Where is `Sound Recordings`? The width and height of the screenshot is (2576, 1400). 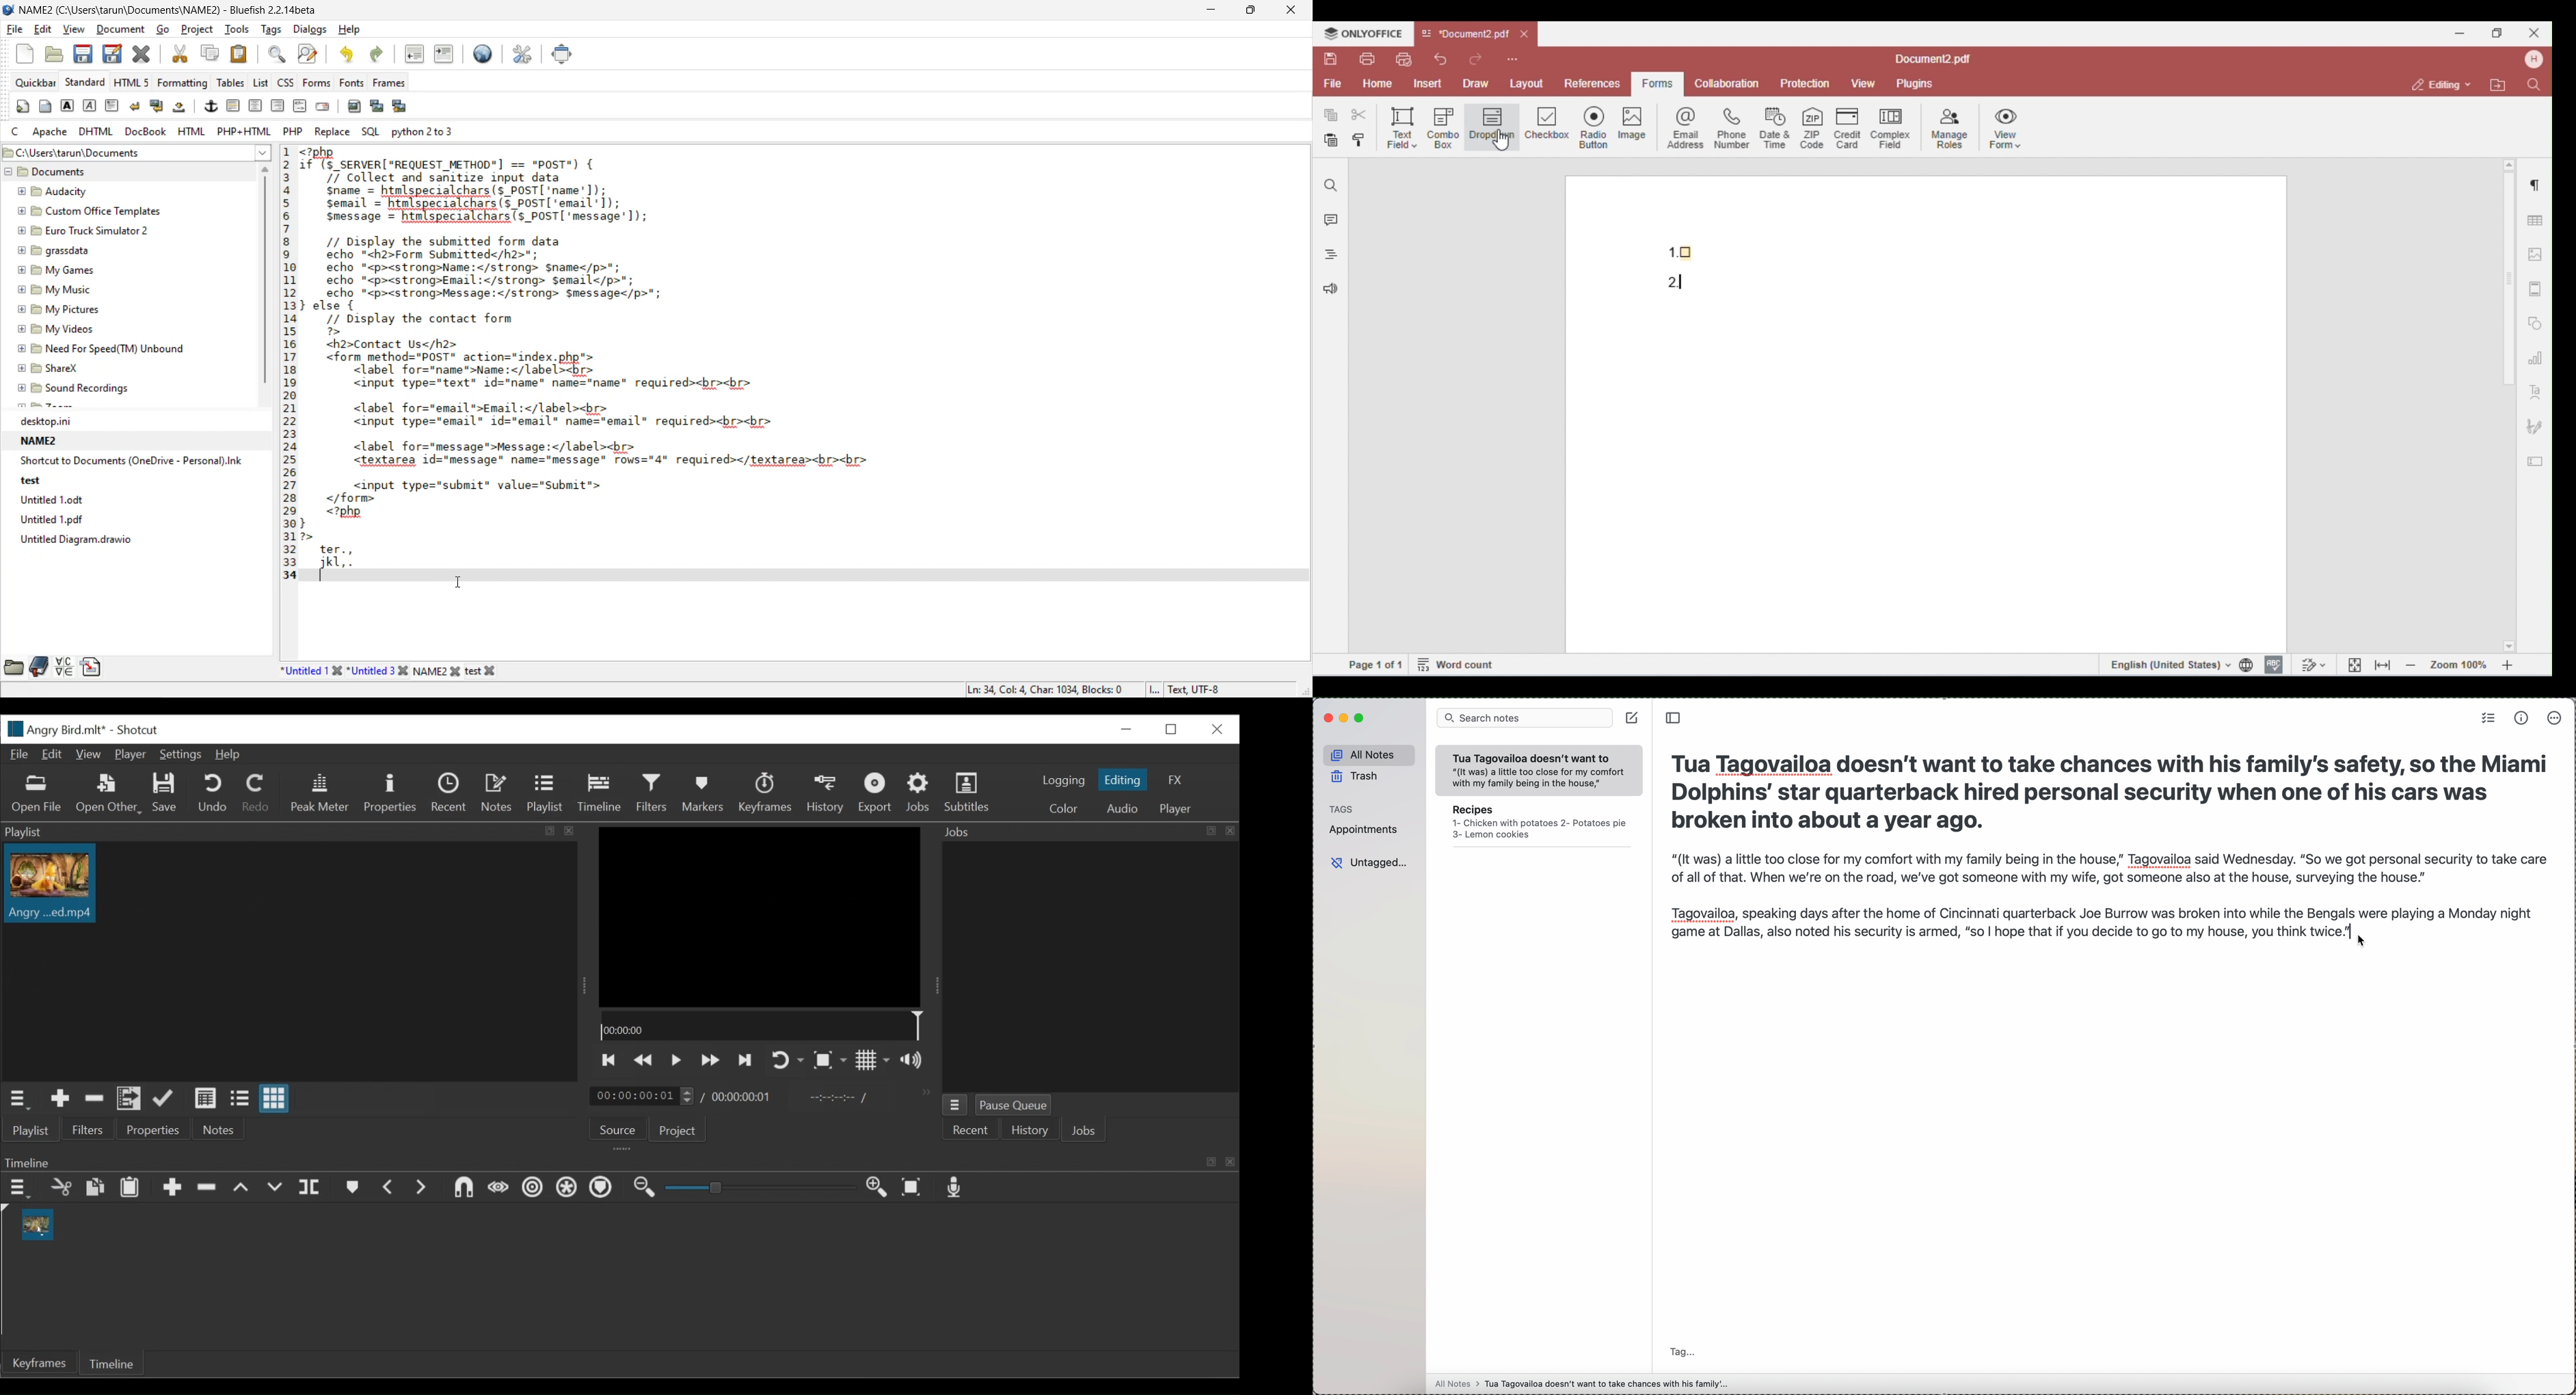
Sound Recordings is located at coordinates (80, 388).